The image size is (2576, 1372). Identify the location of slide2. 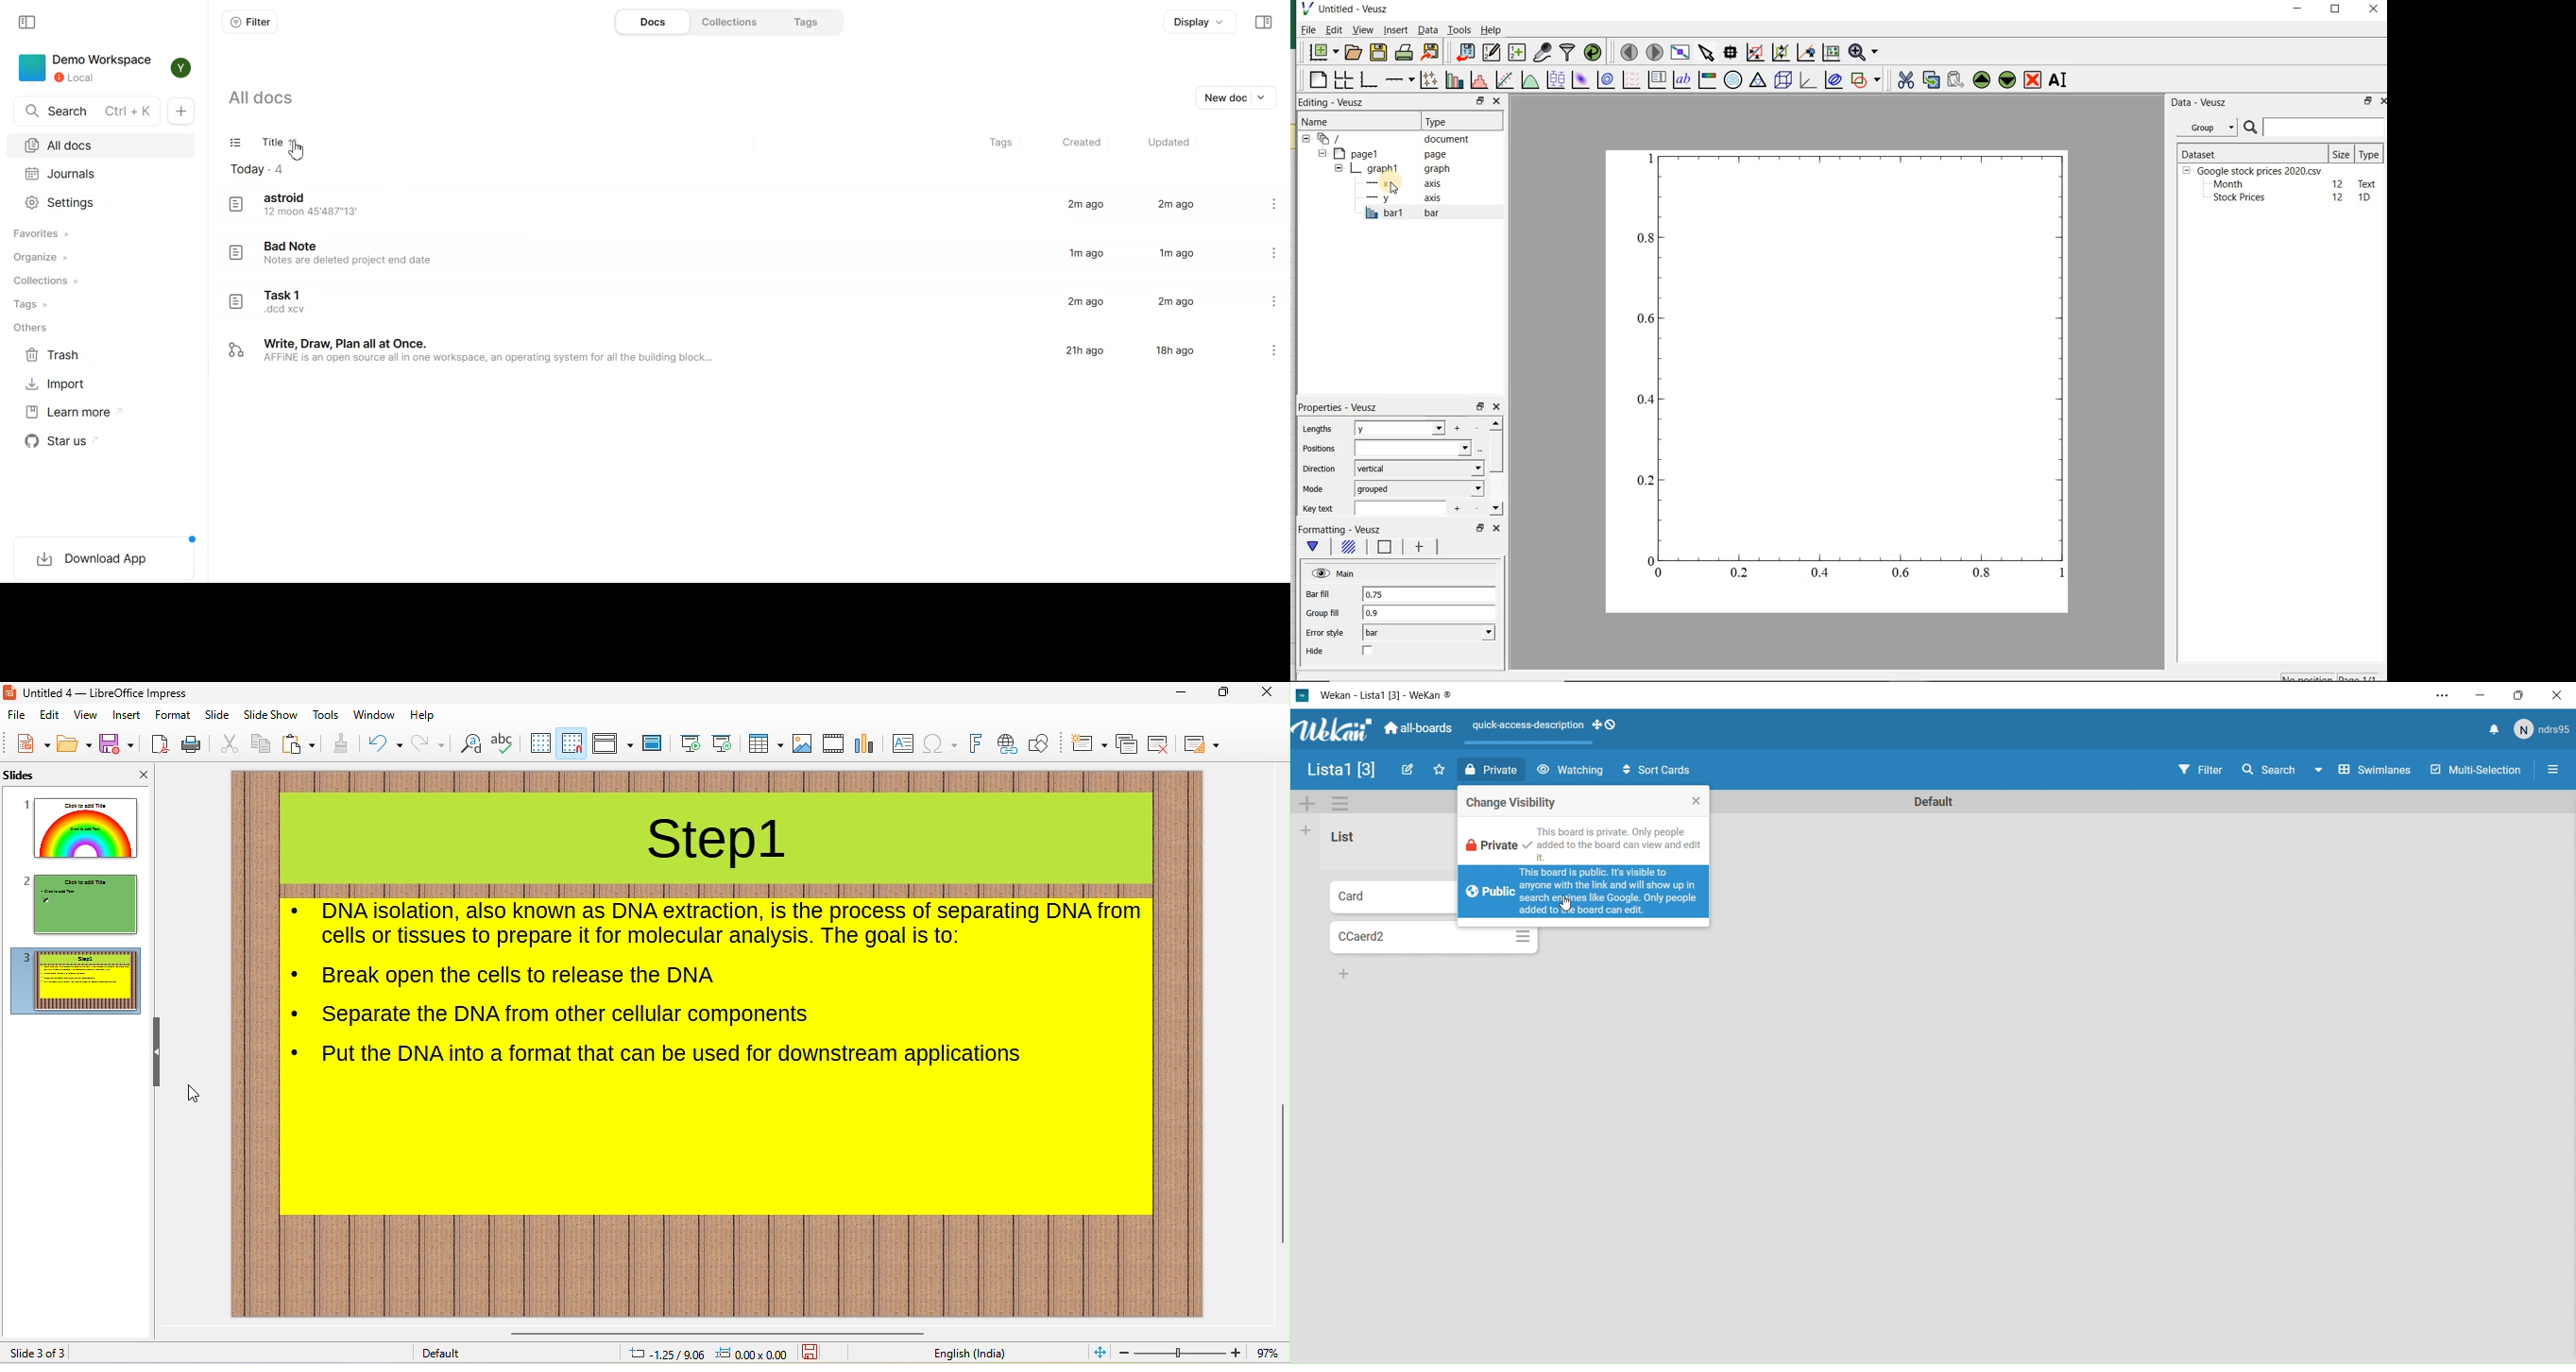
(81, 905).